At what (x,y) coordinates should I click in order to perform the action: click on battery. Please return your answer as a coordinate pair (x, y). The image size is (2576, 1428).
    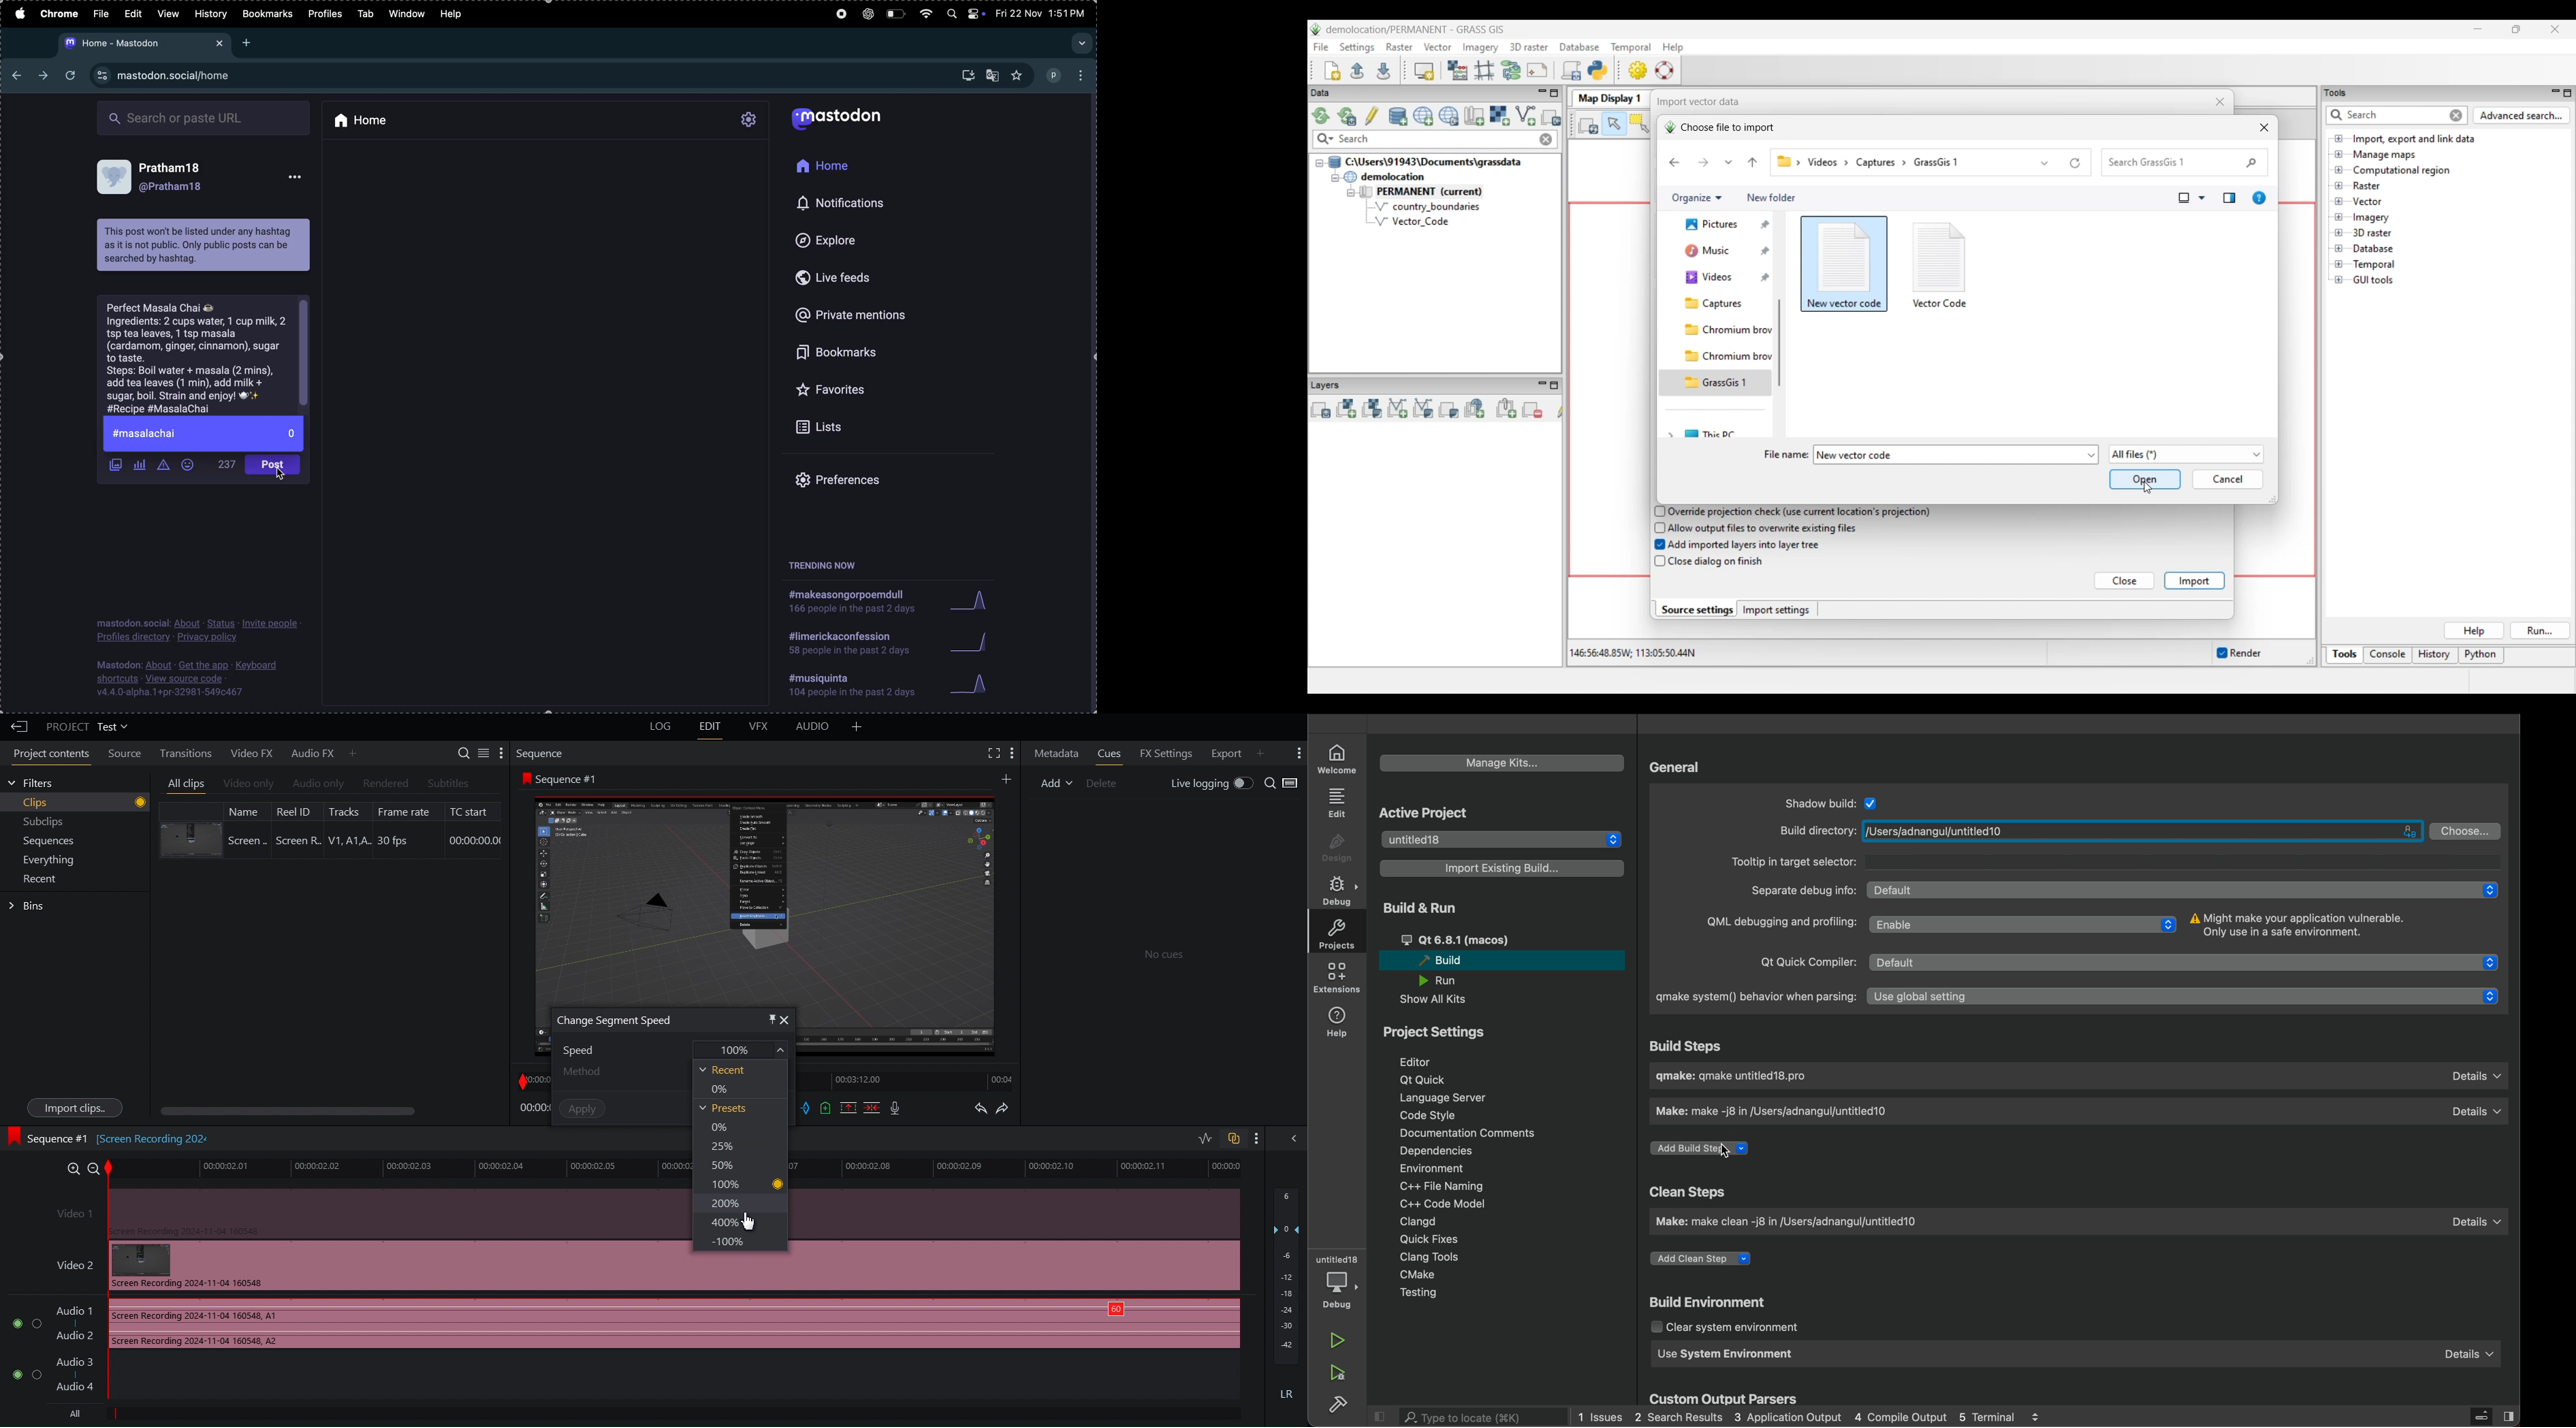
    Looking at the image, I should click on (894, 12).